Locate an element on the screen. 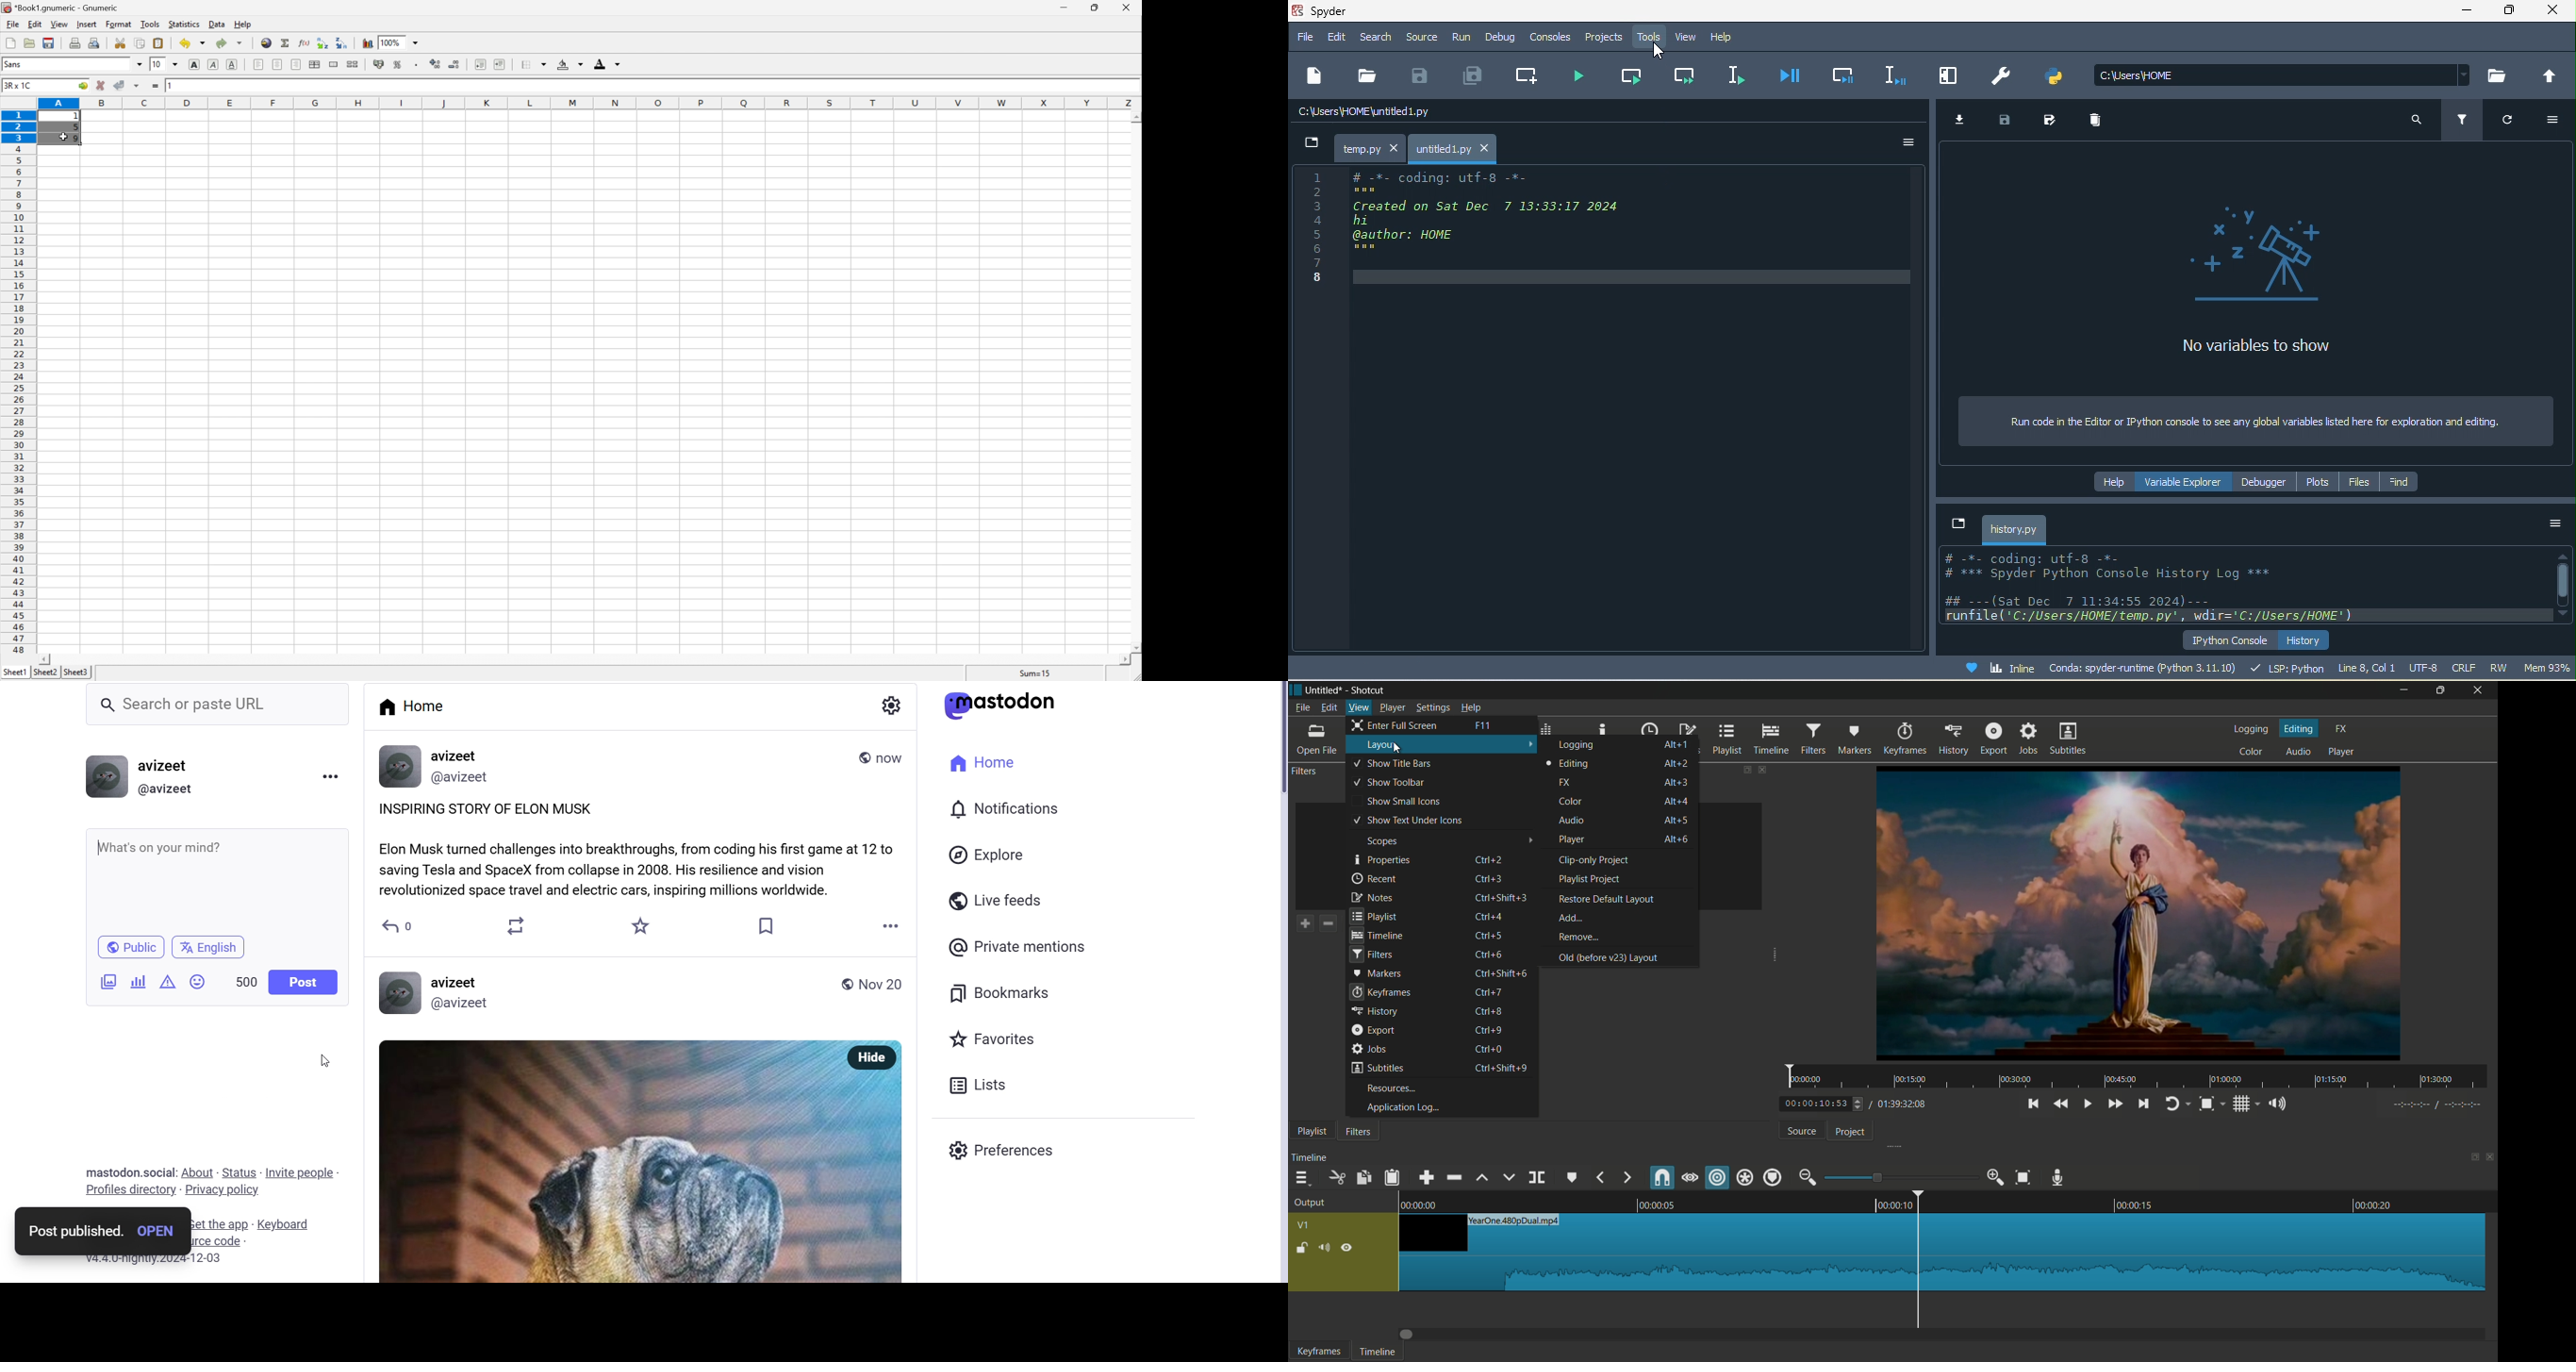  inspiring story posted is located at coordinates (641, 849).